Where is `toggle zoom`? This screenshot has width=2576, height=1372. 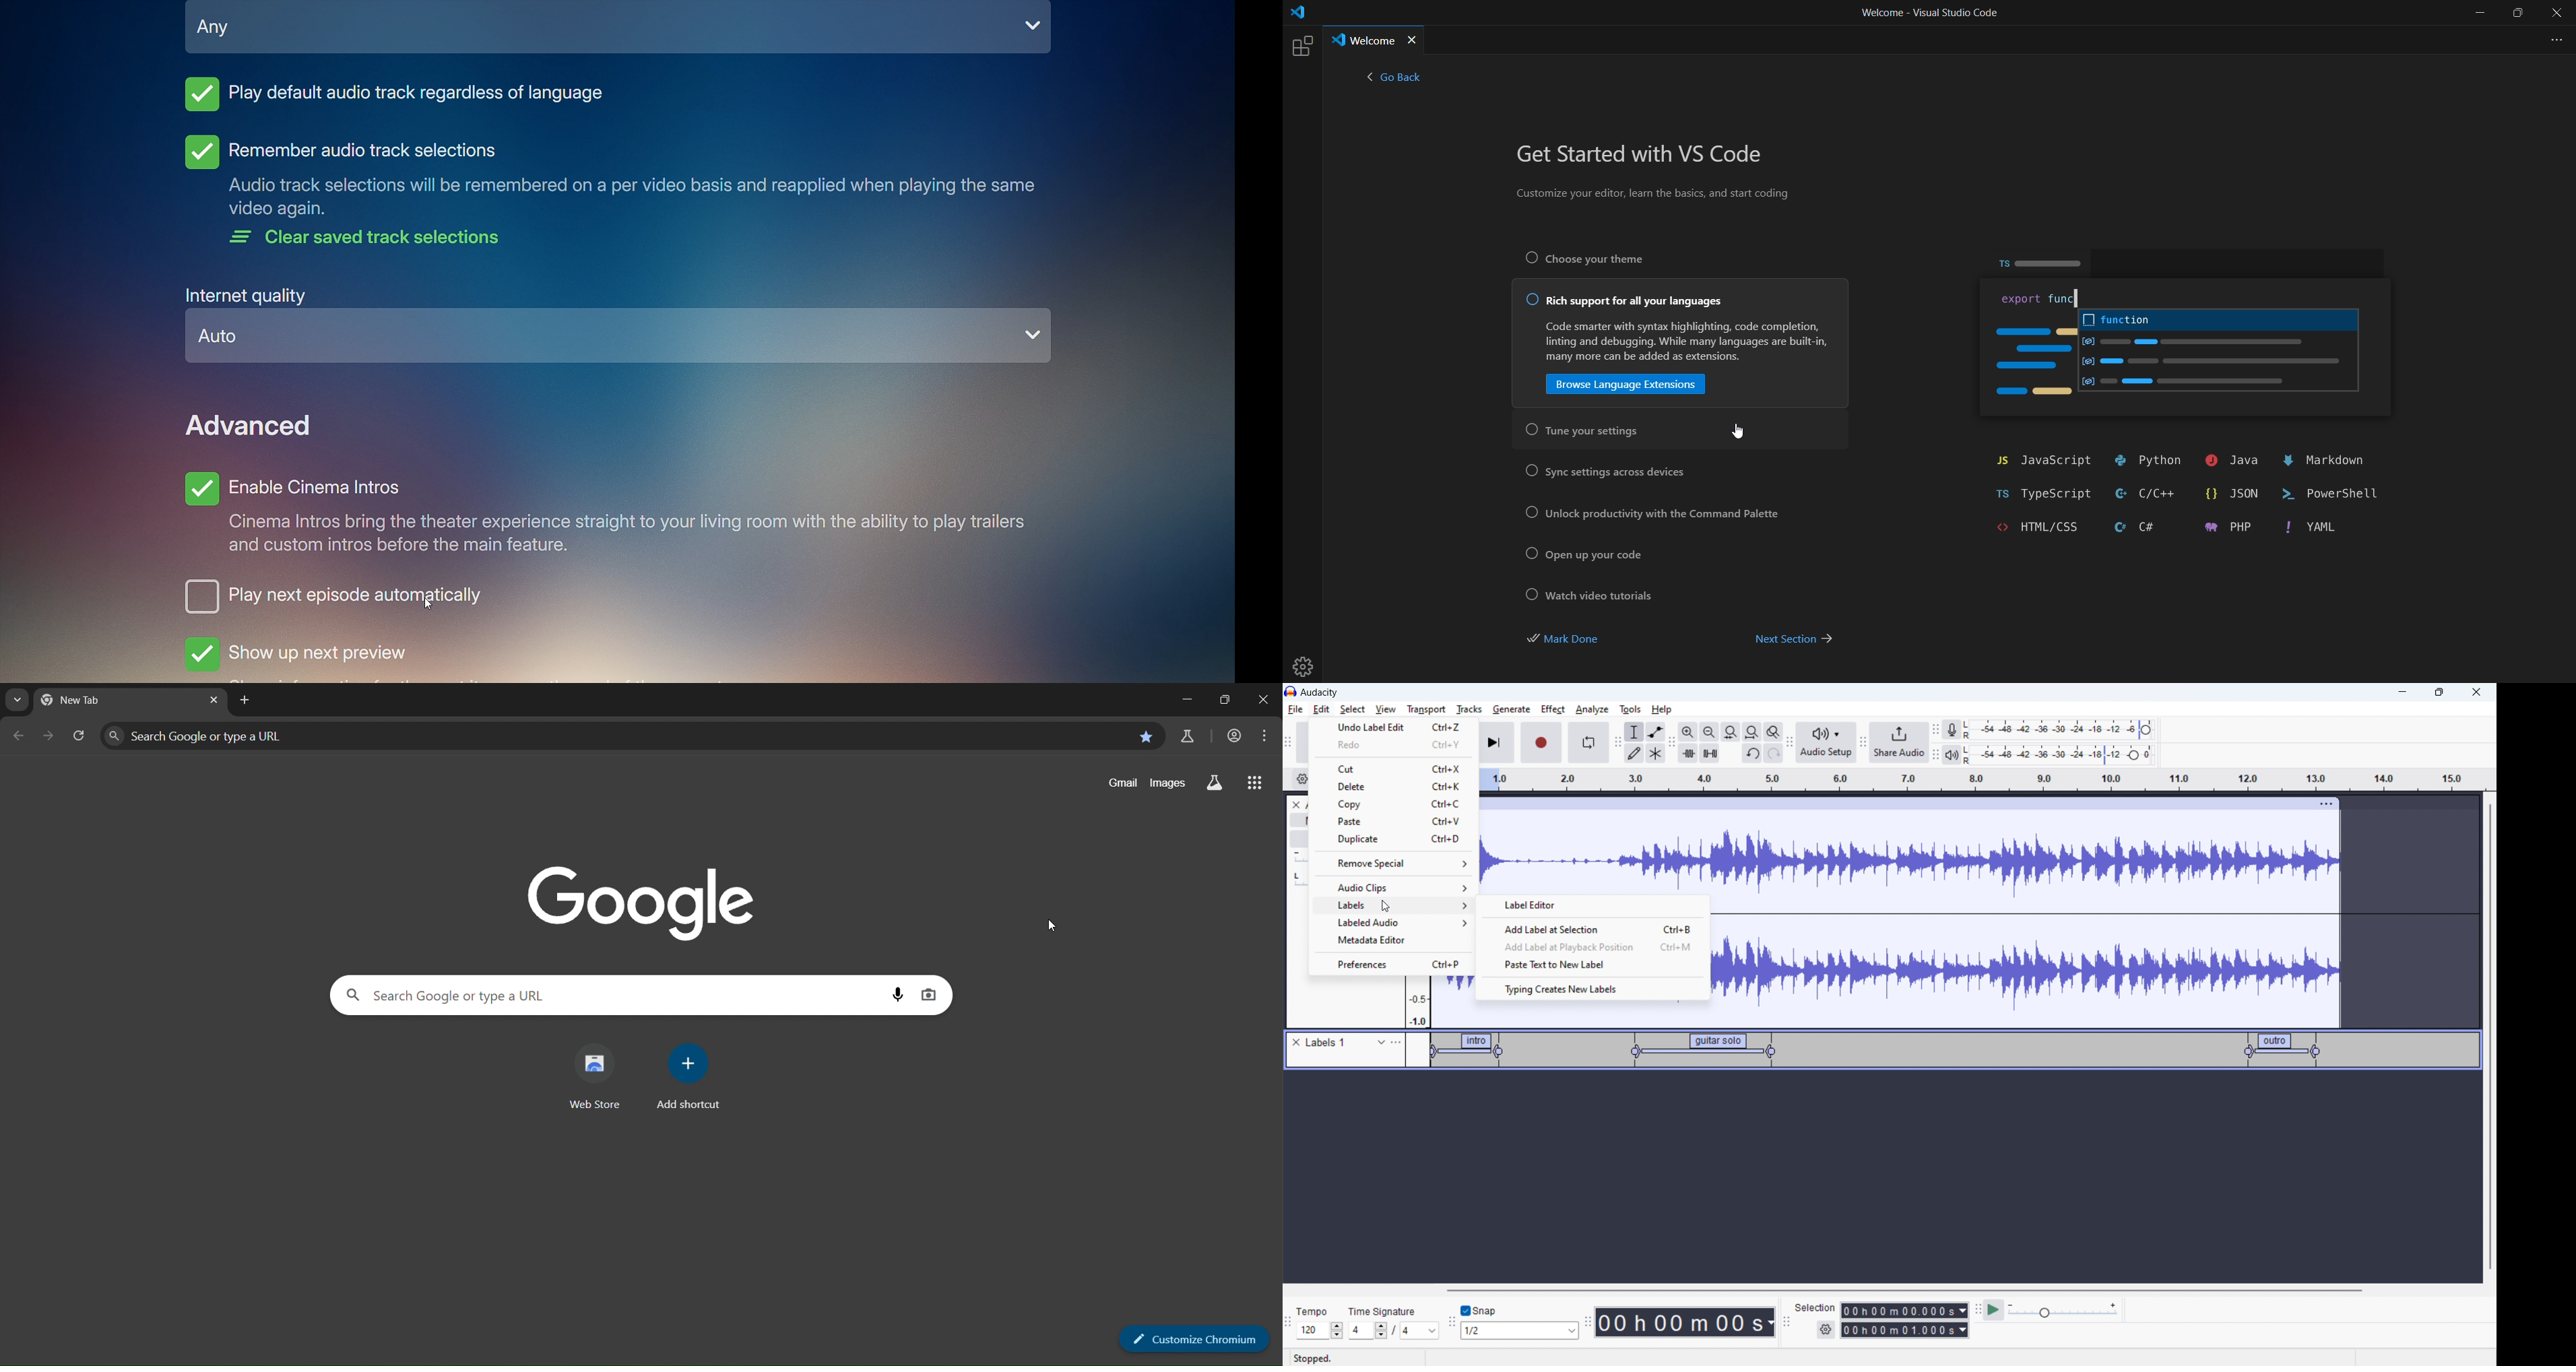 toggle zoom is located at coordinates (1773, 732).